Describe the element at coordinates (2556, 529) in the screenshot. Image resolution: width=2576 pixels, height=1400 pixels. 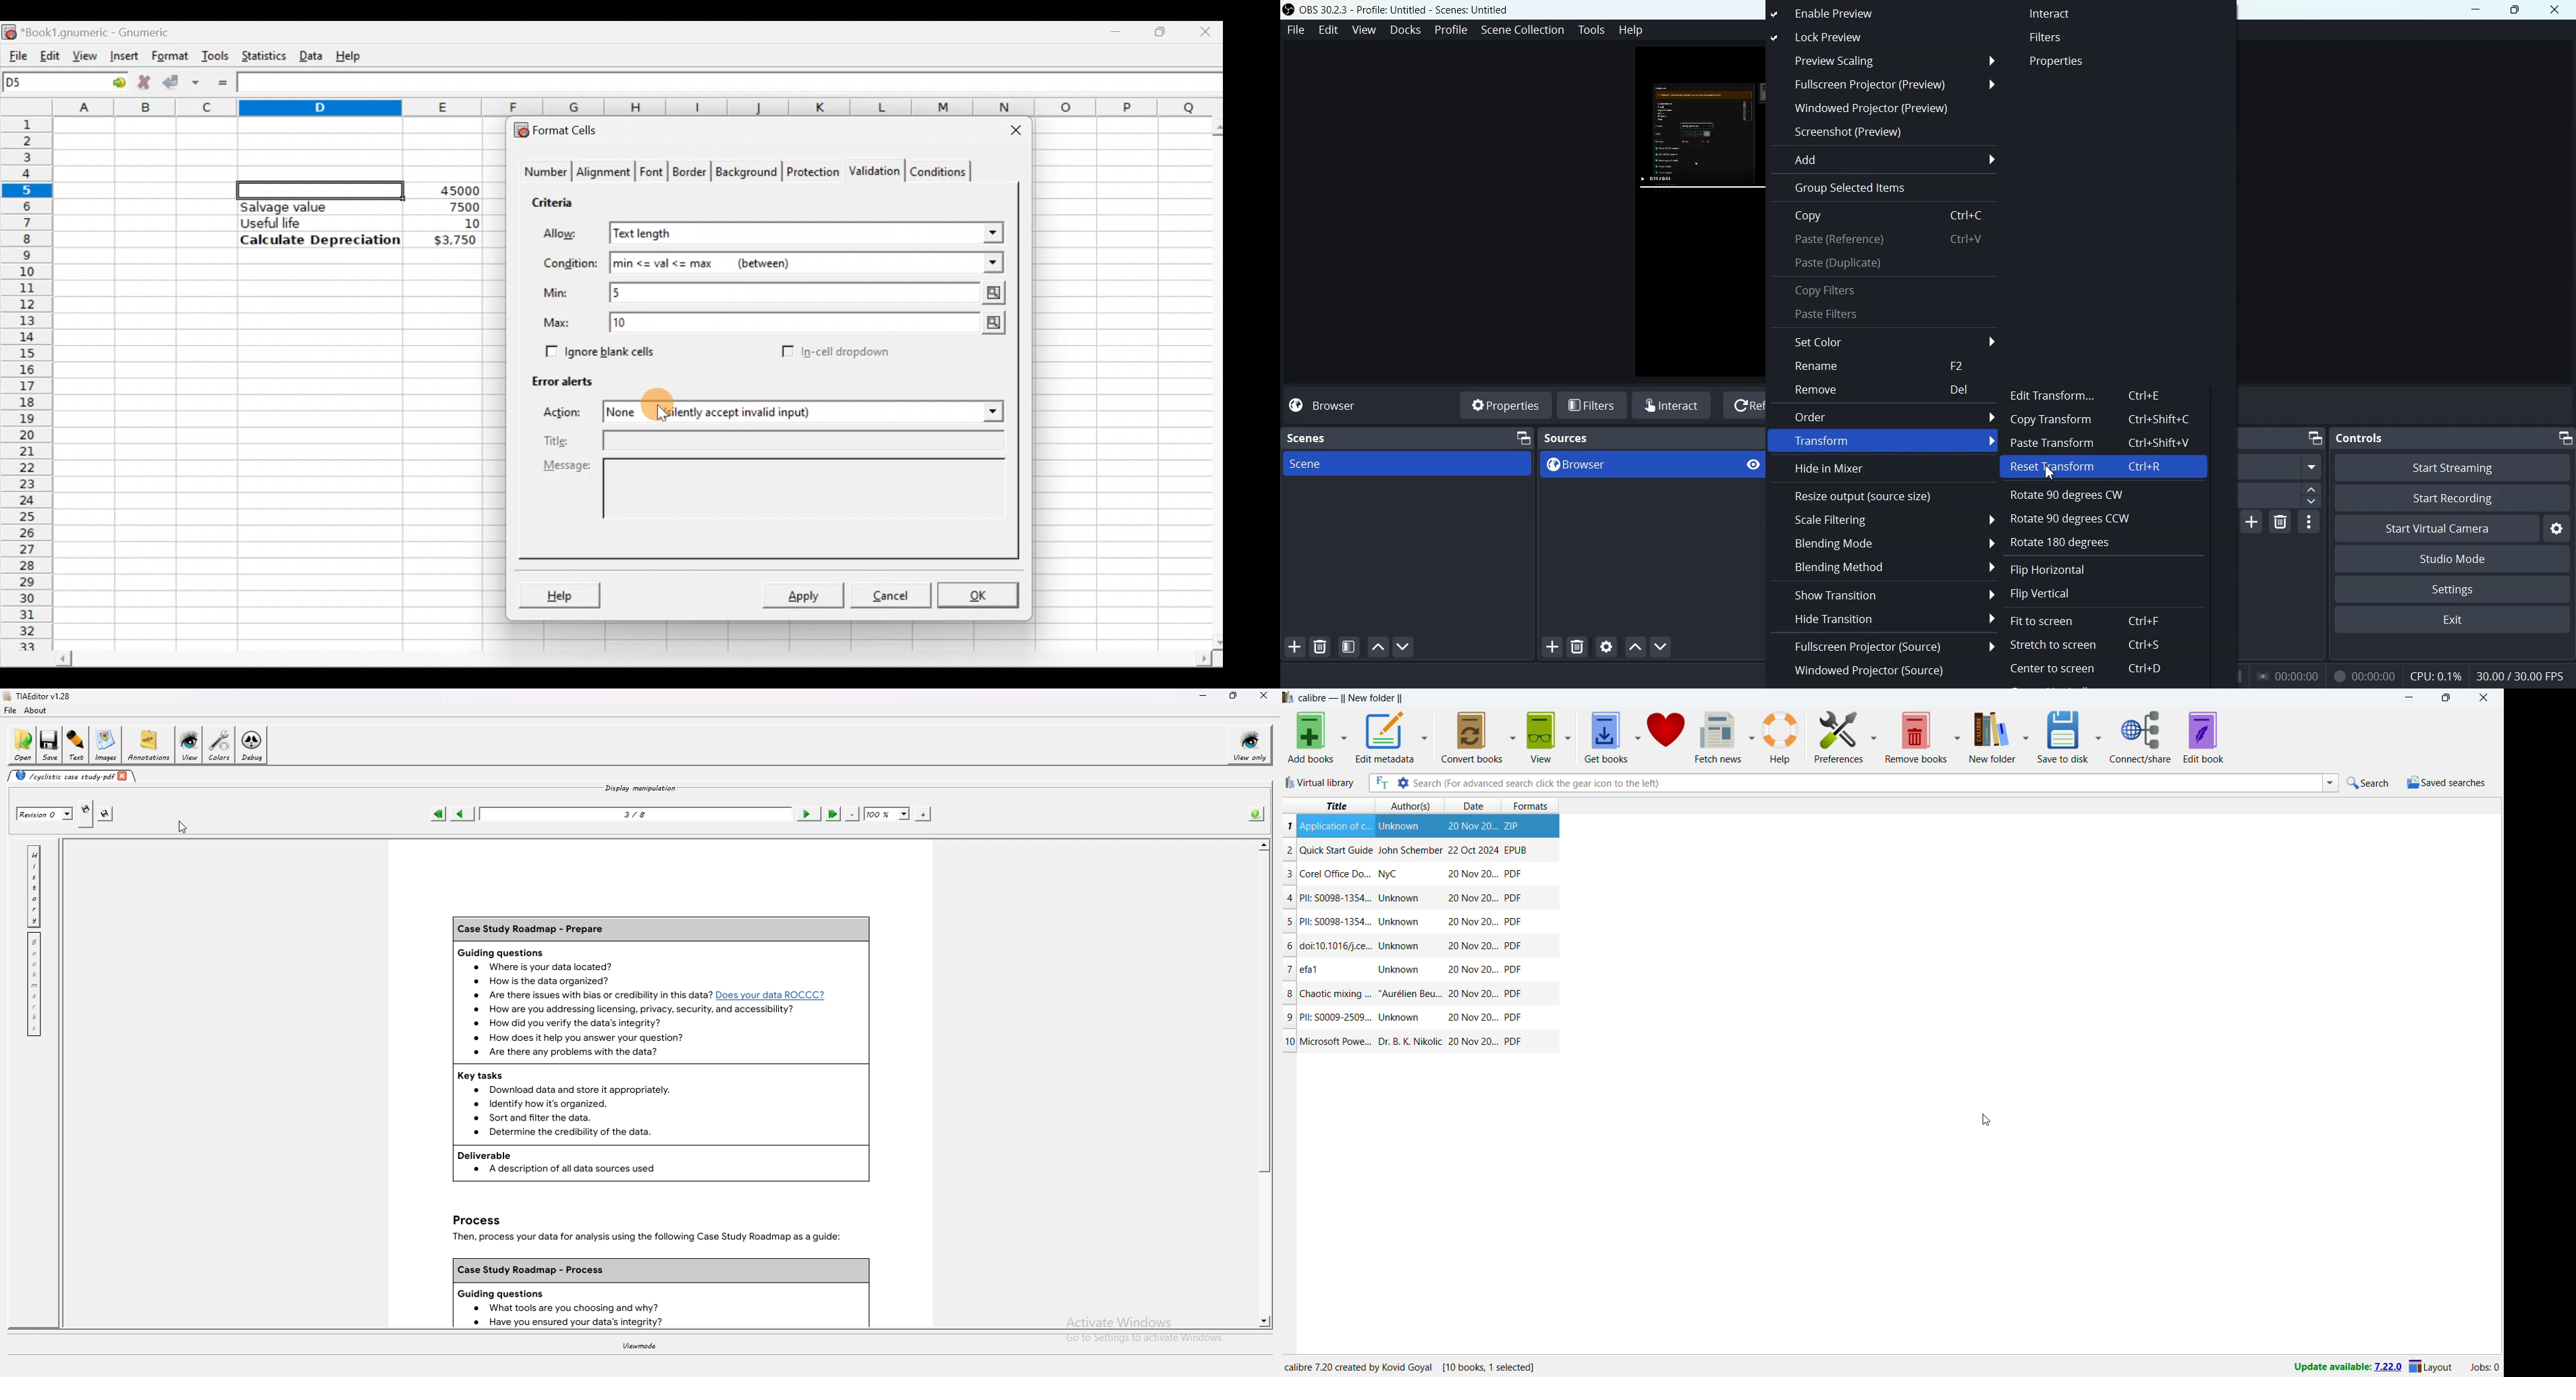
I see `Settings` at that location.